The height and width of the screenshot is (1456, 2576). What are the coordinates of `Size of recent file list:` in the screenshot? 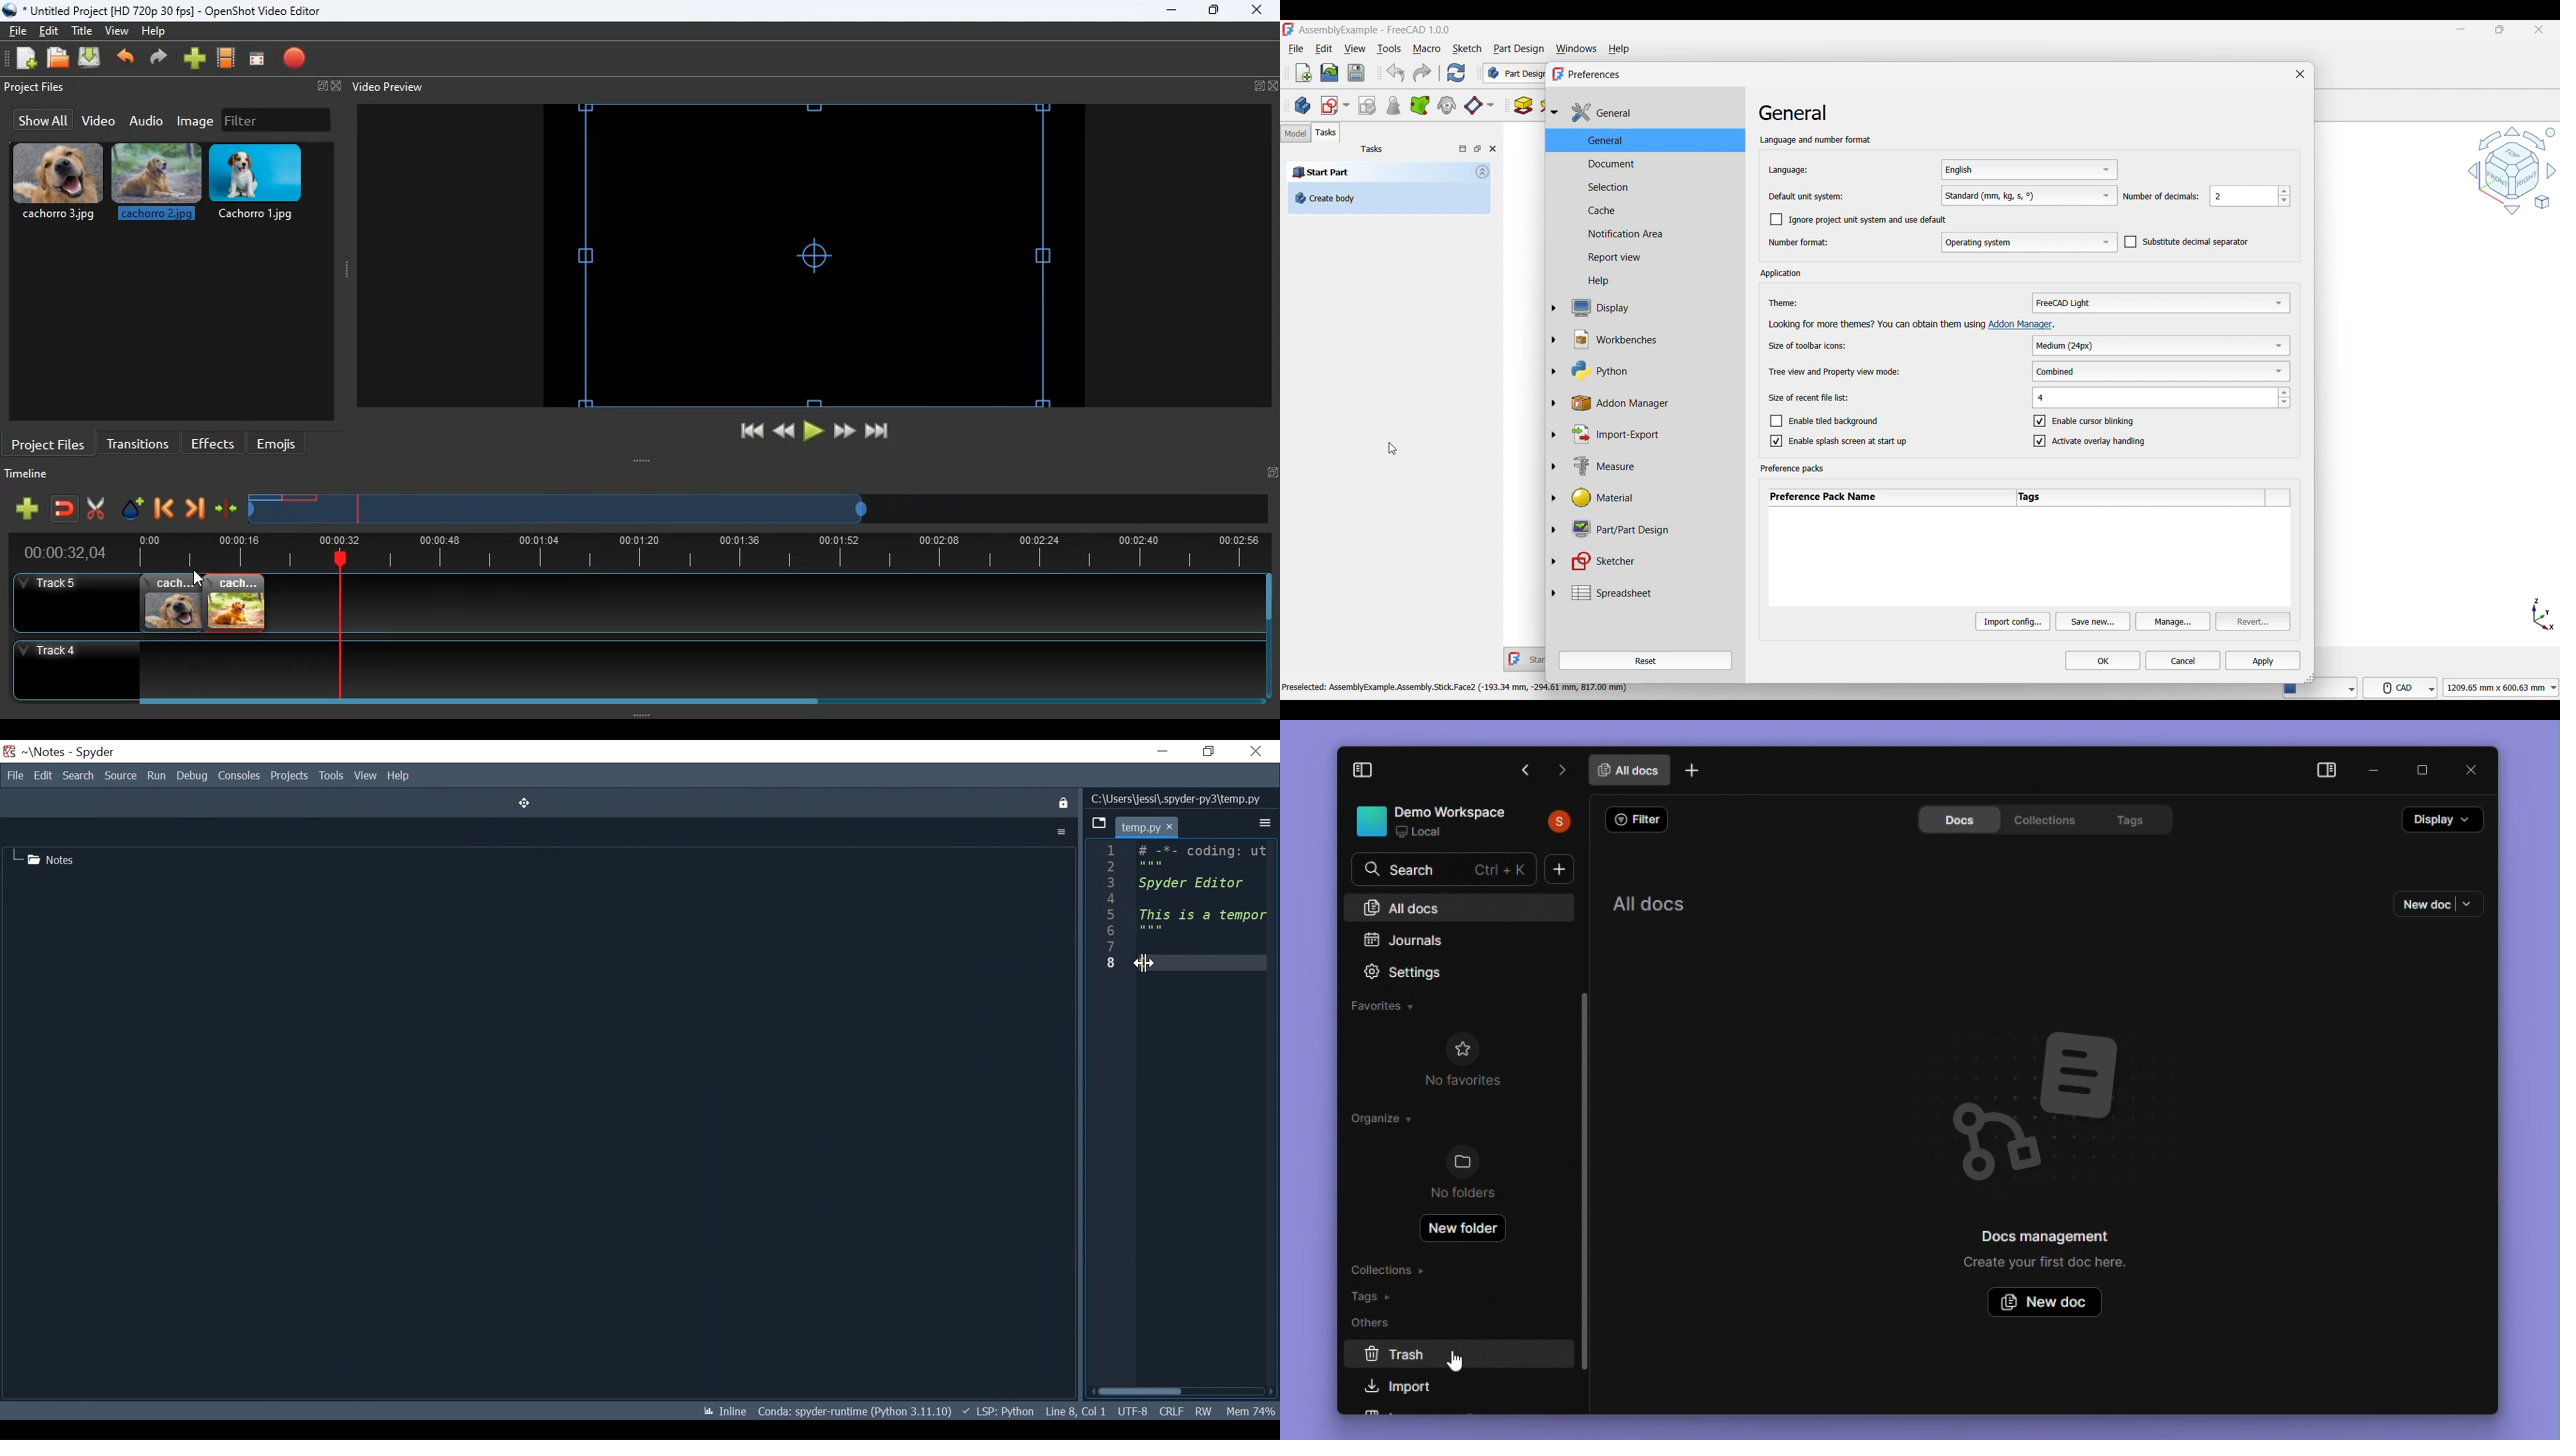 It's located at (1808, 397).